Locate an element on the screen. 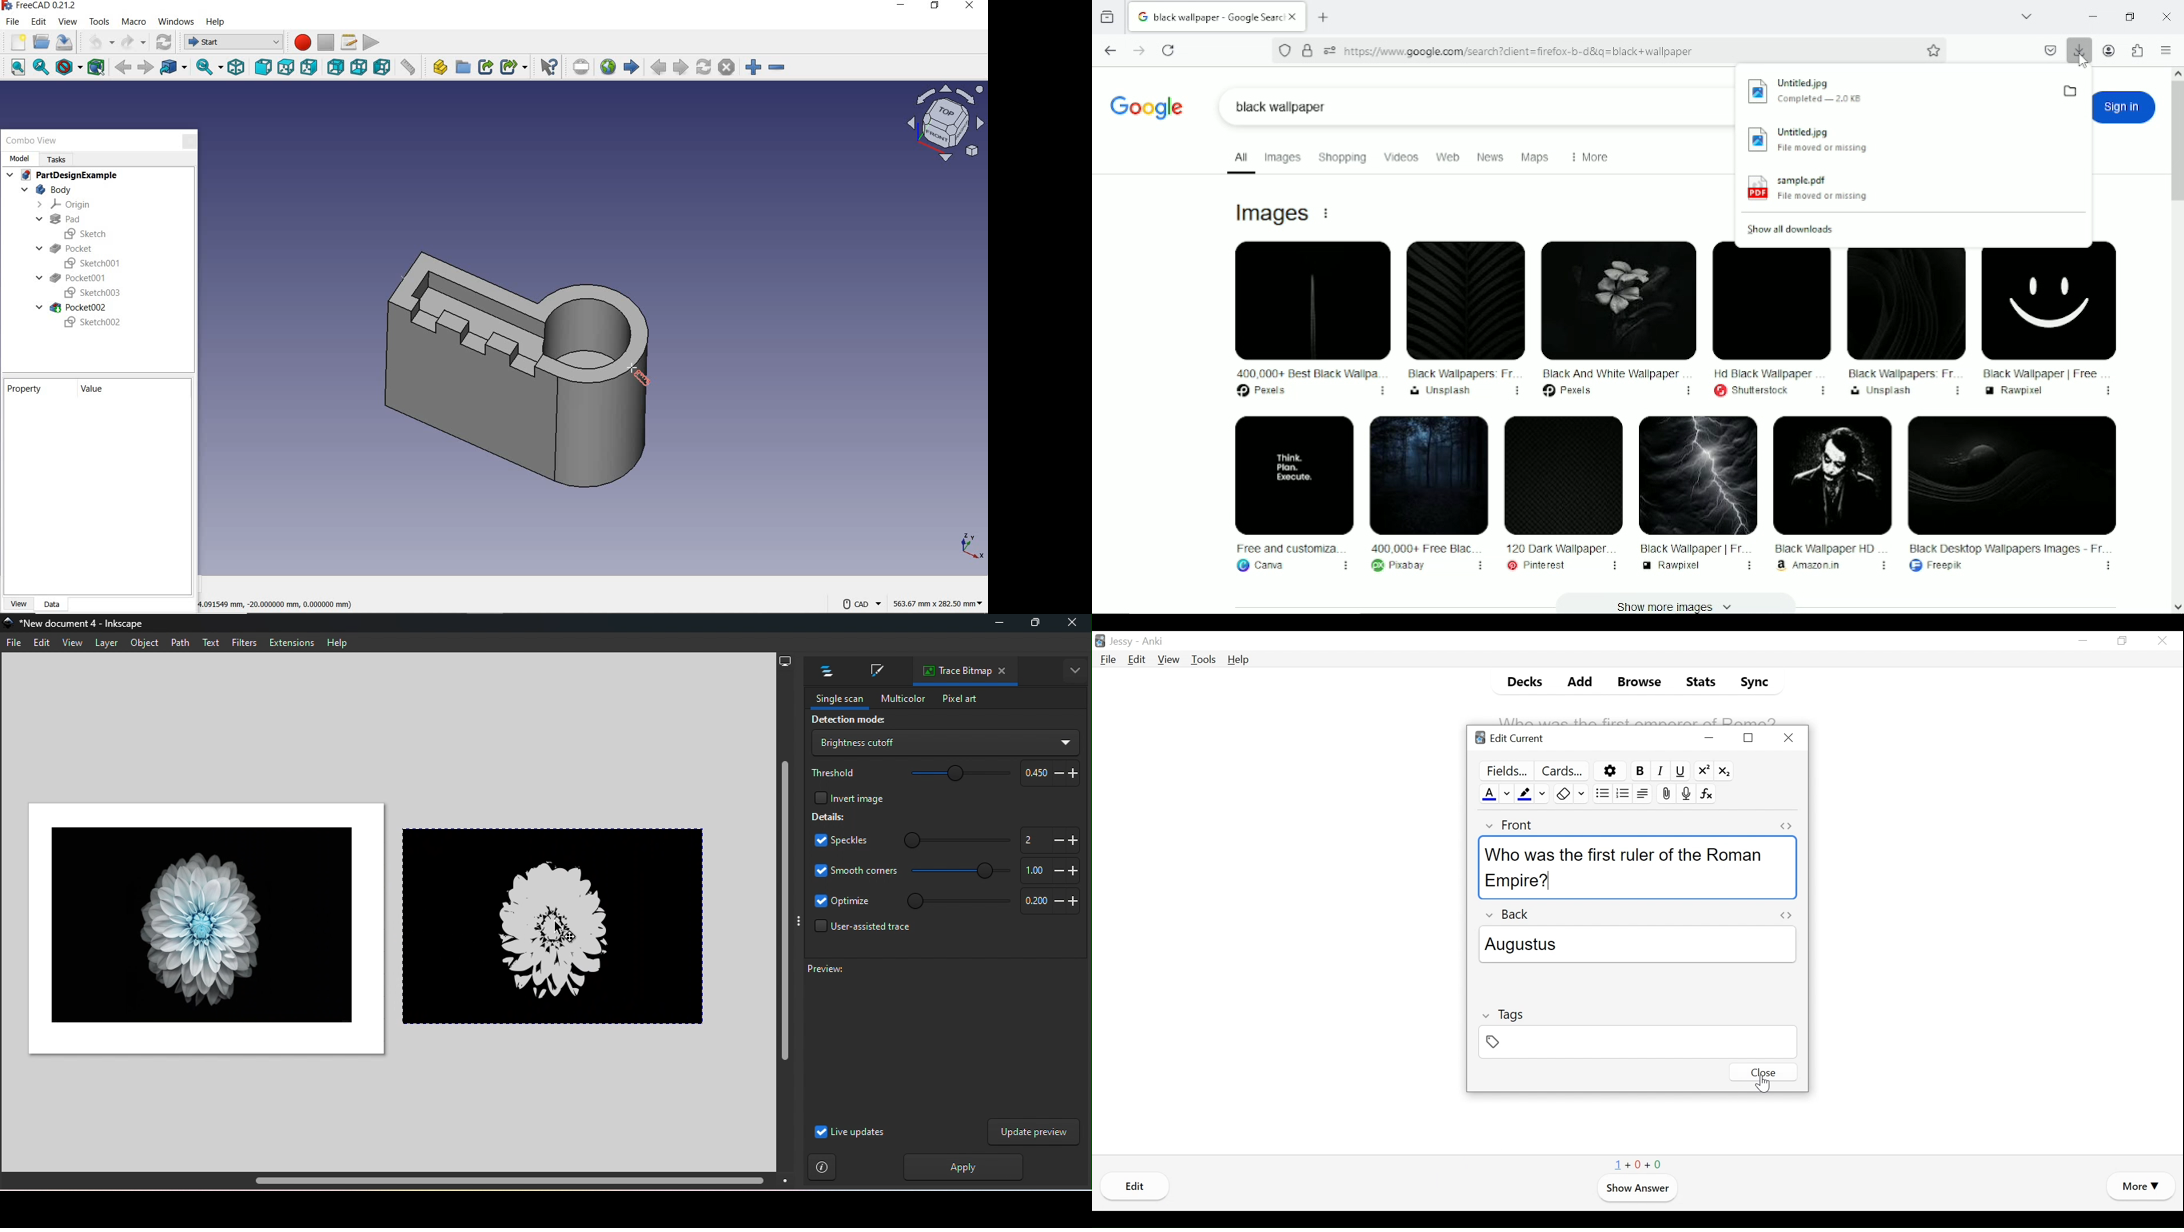 This screenshot has height=1232, width=2184. Text Highlight color  is located at coordinates (1526, 793).